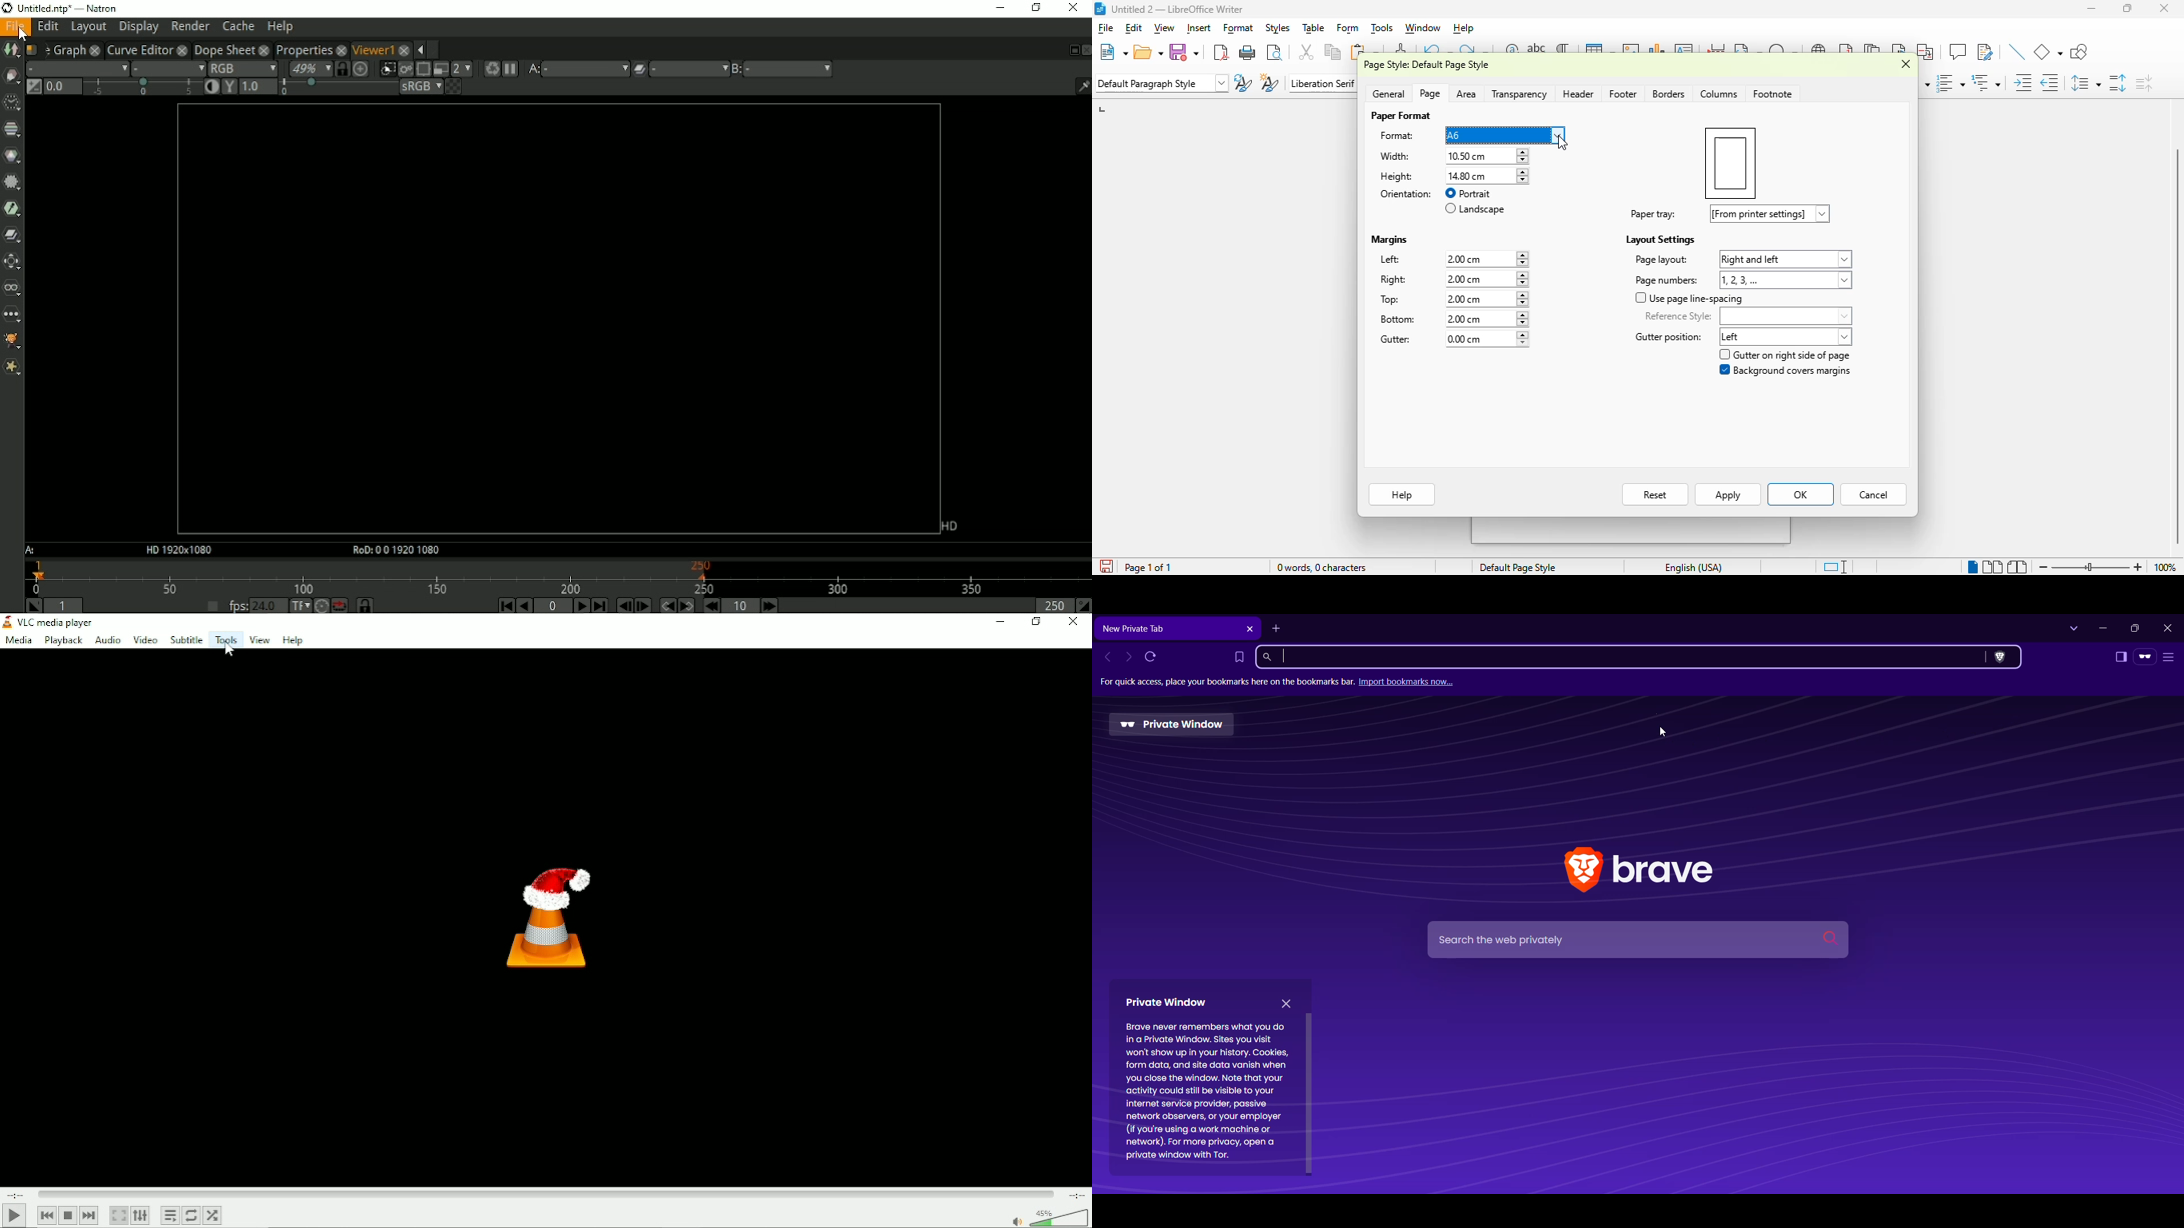 Image resolution: width=2184 pixels, height=1232 pixels. What do you see at coordinates (737, 69) in the screenshot?
I see `Viewer input B` at bounding box center [737, 69].